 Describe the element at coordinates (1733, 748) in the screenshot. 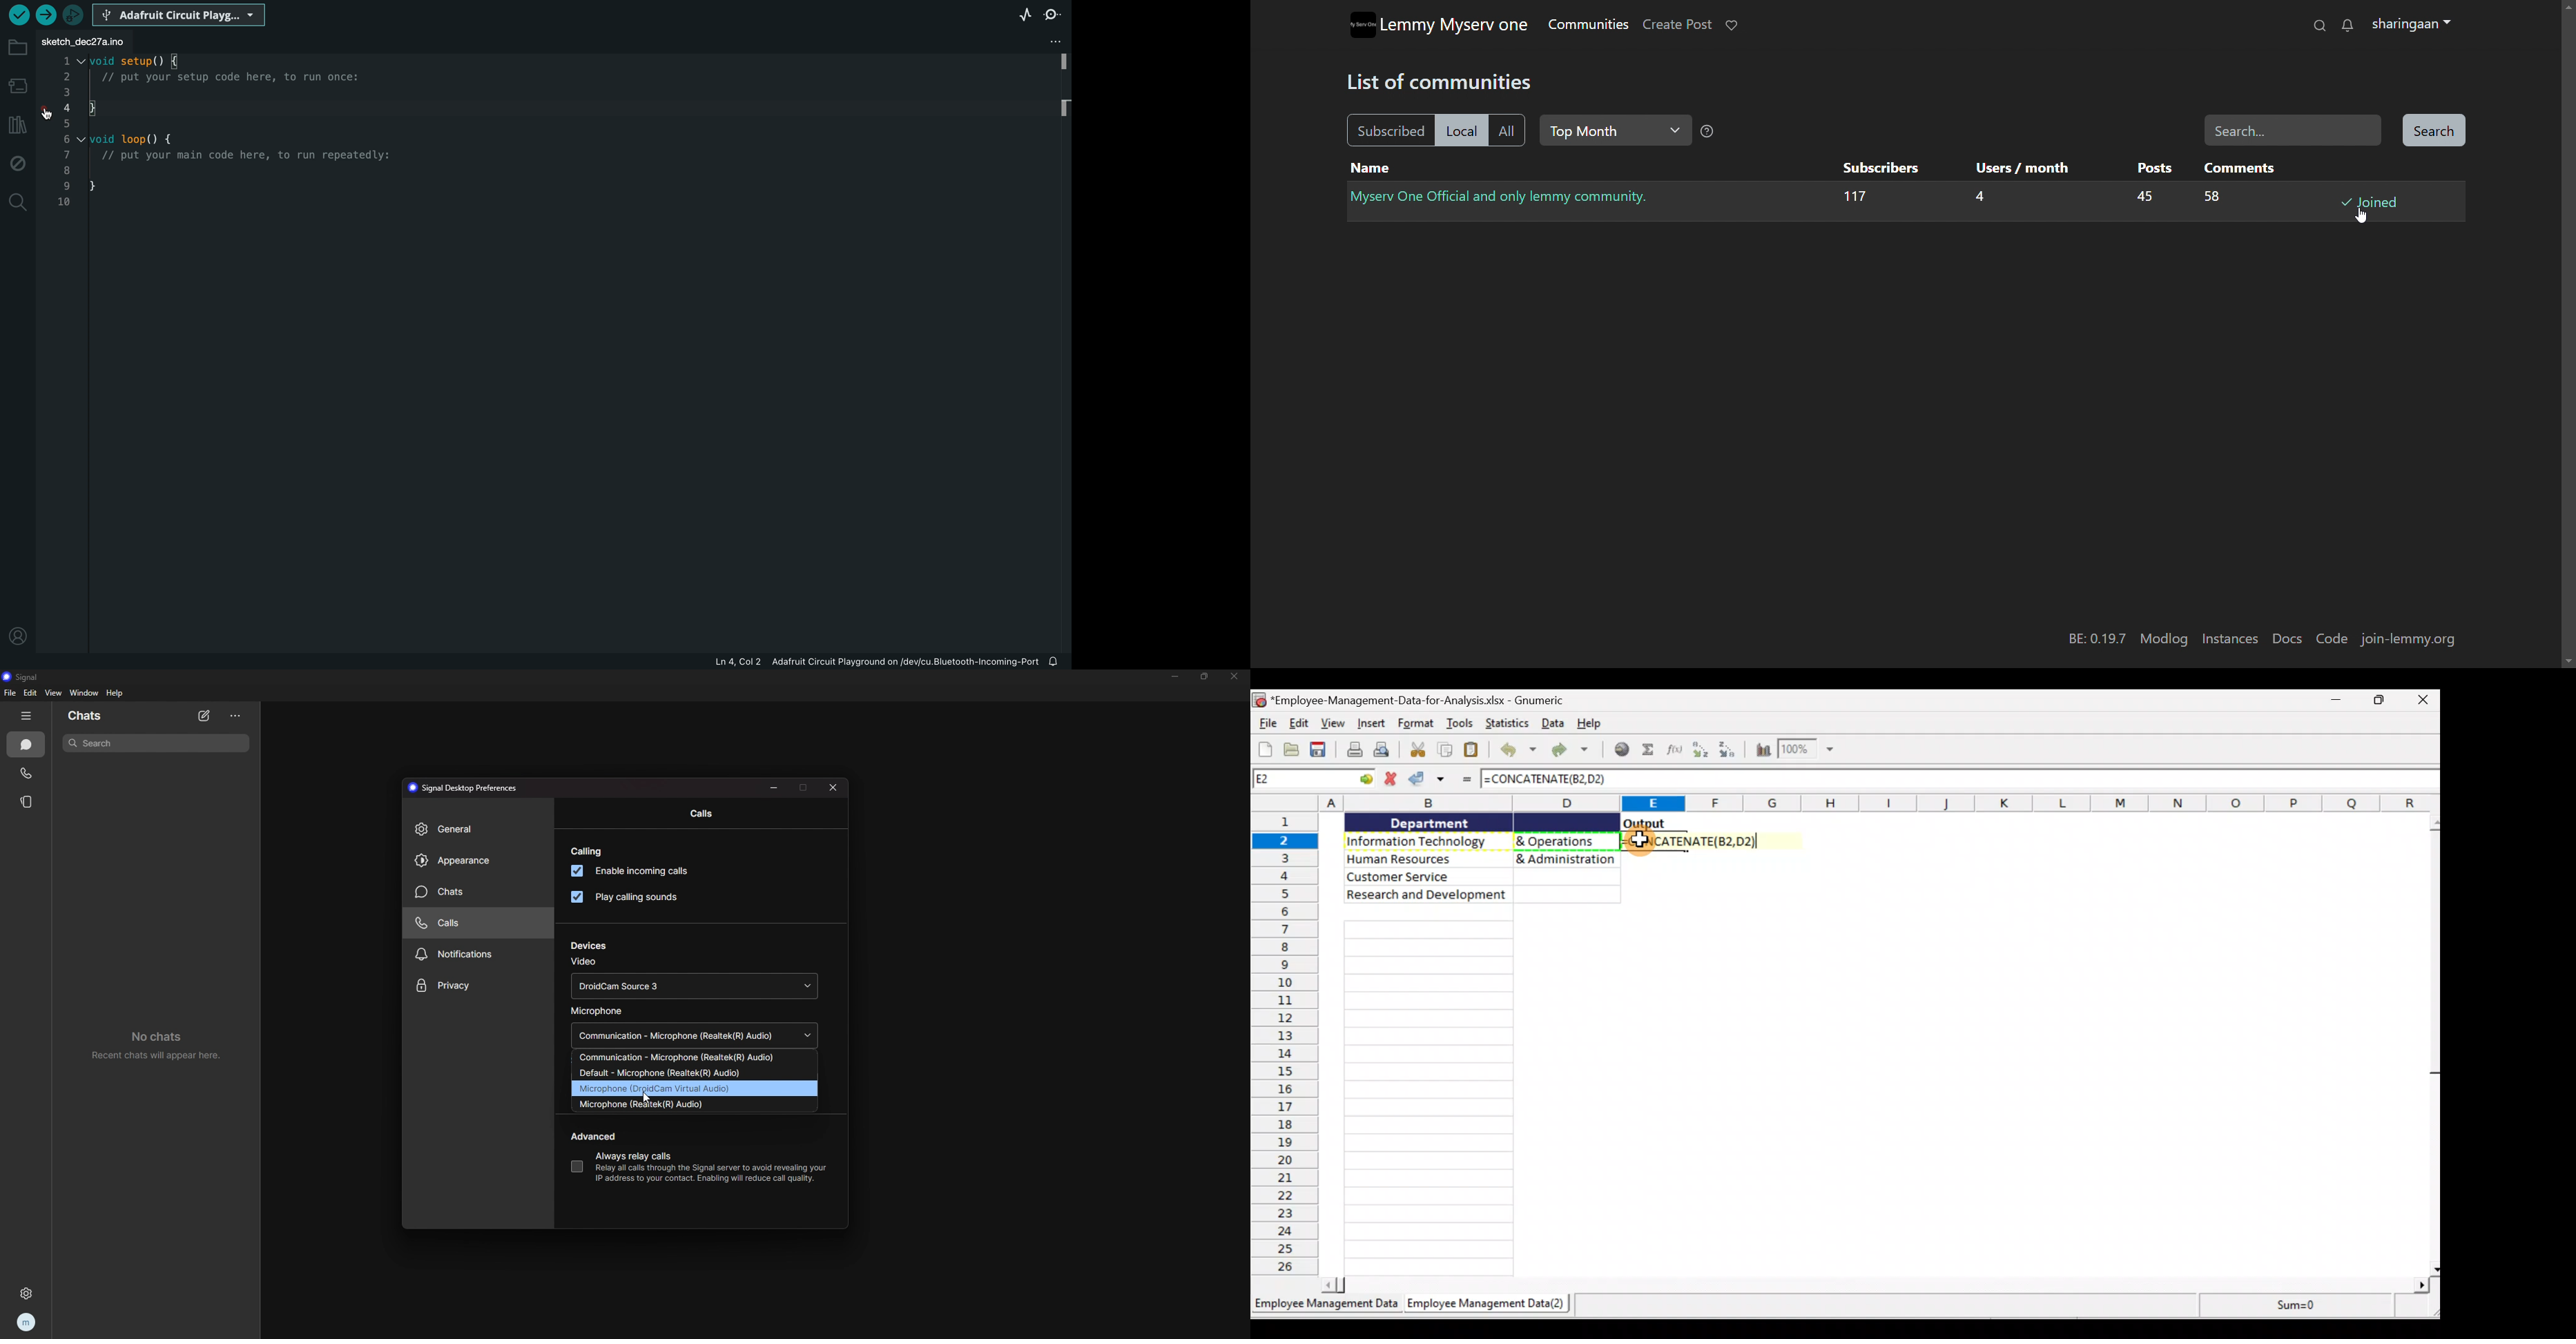

I see `Sort Descending` at that location.